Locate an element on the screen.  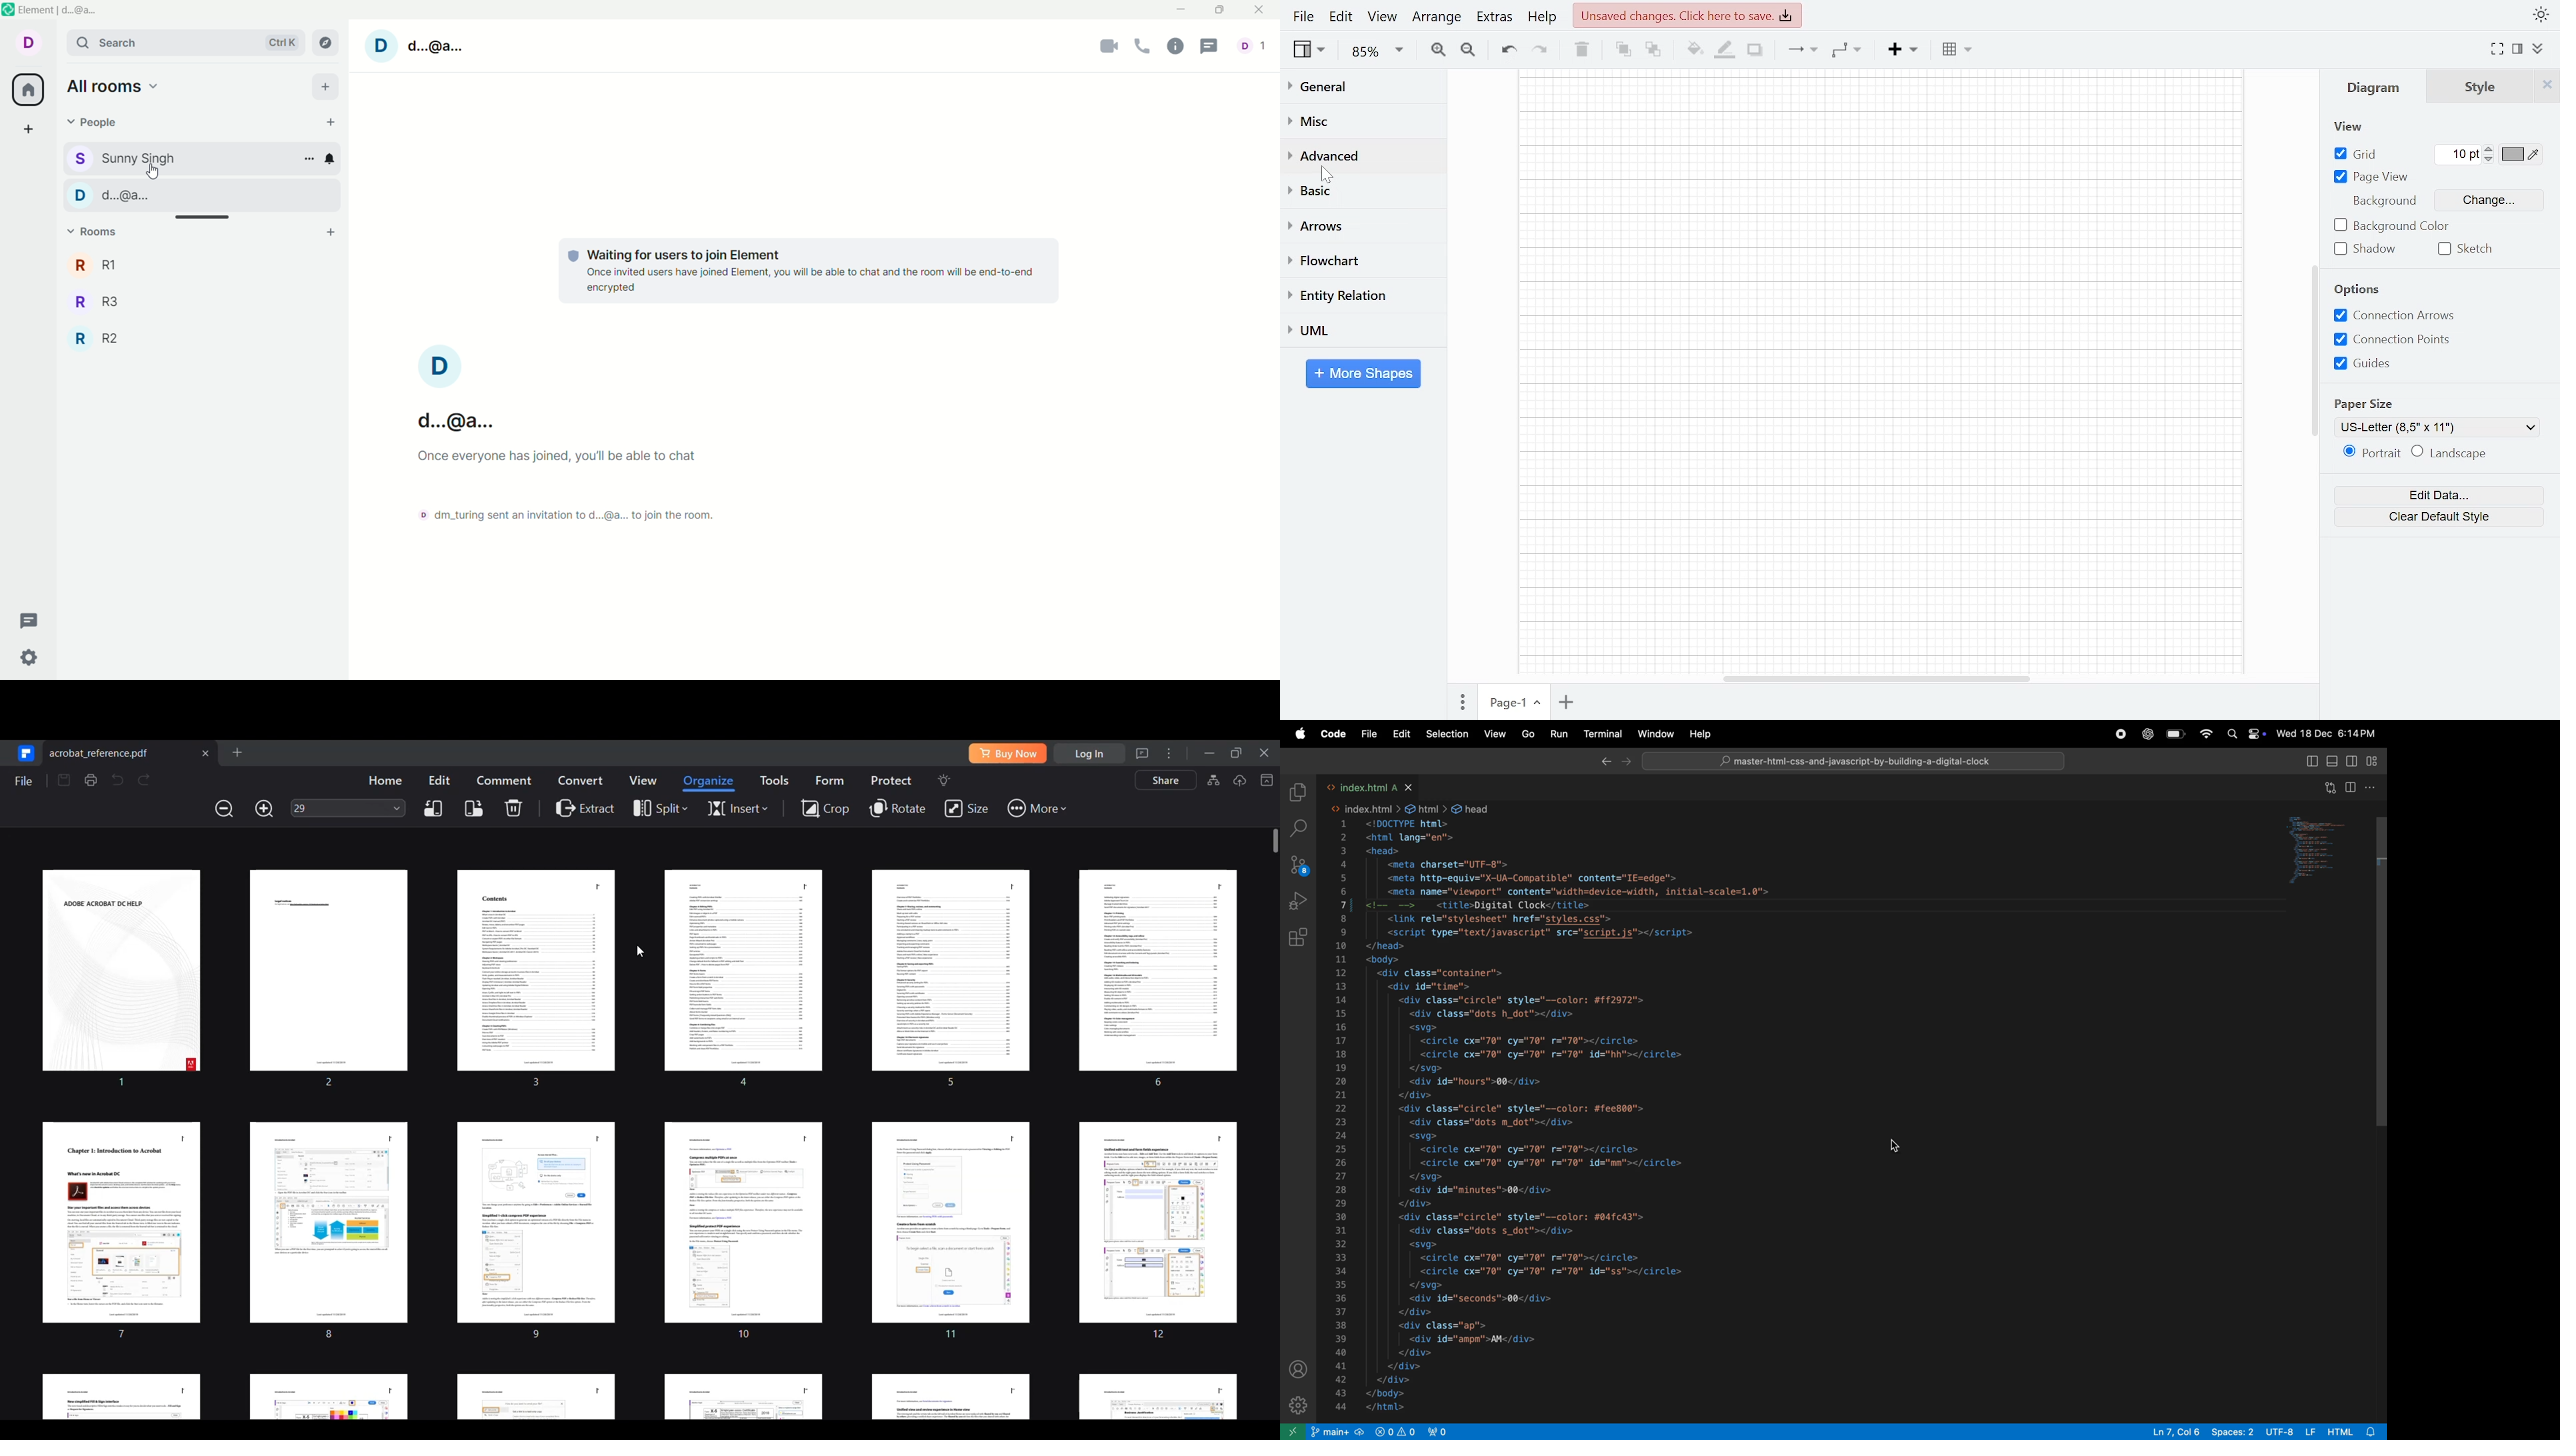
Redo is located at coordinates (1539, 52).